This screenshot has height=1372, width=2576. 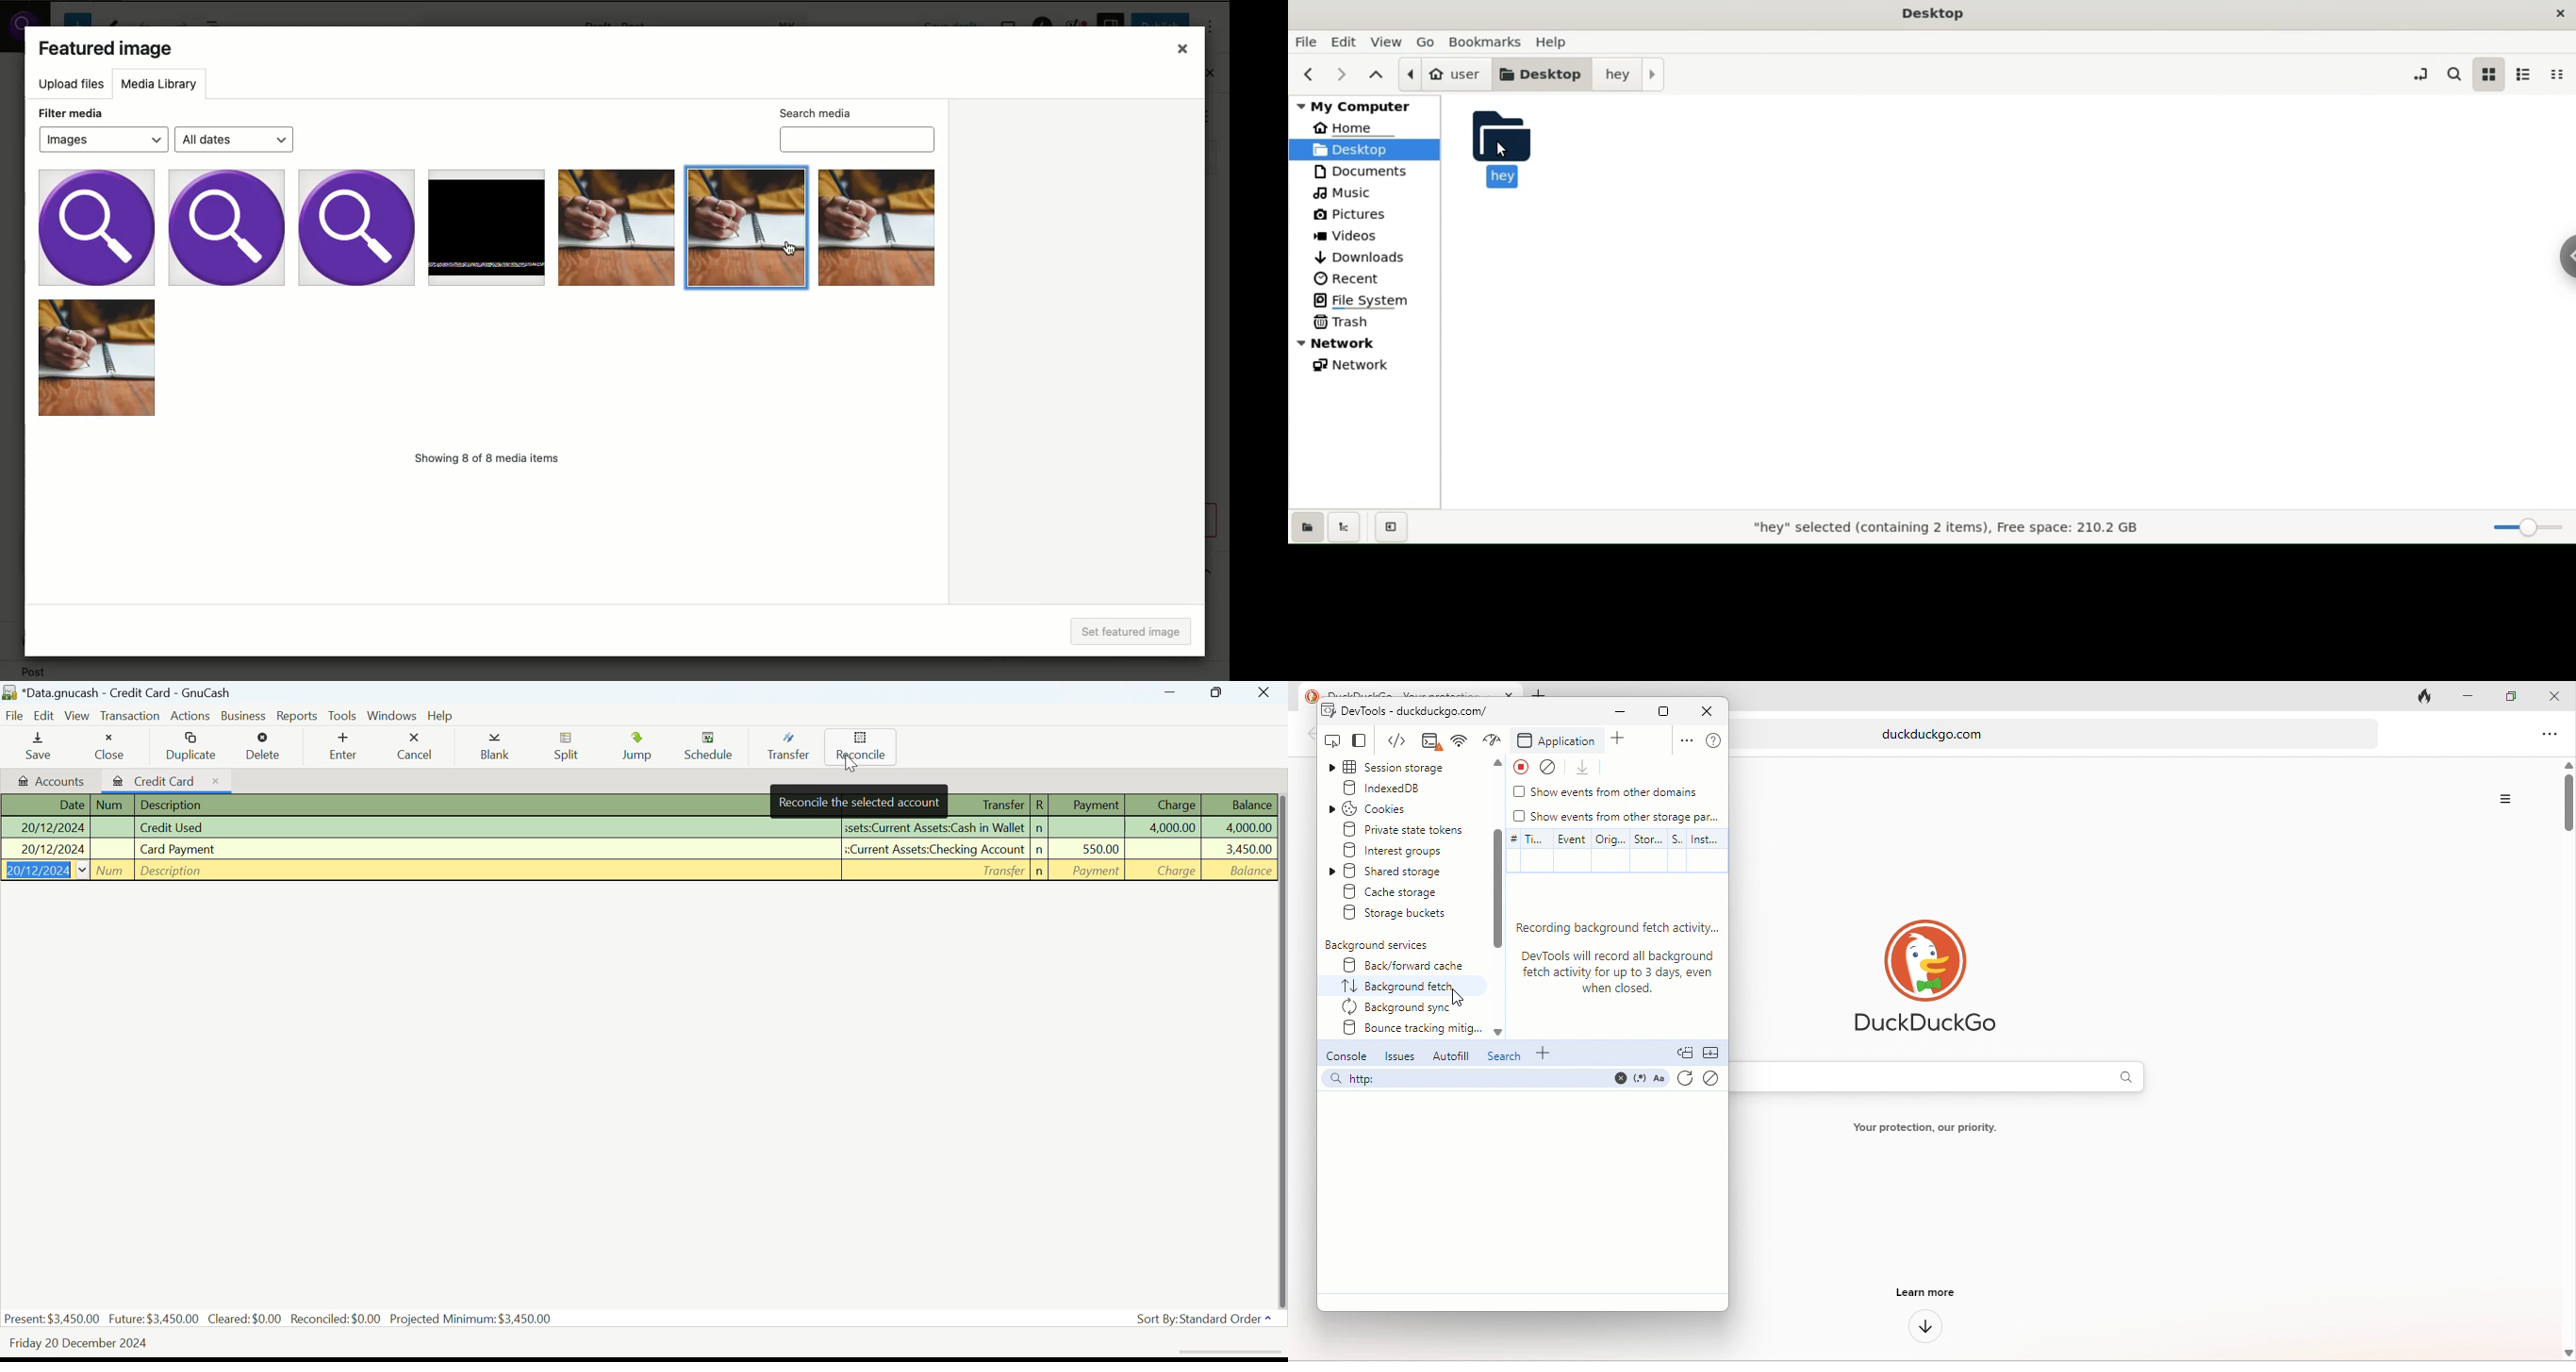 I want to click on Images, so click(x=102, y=139).